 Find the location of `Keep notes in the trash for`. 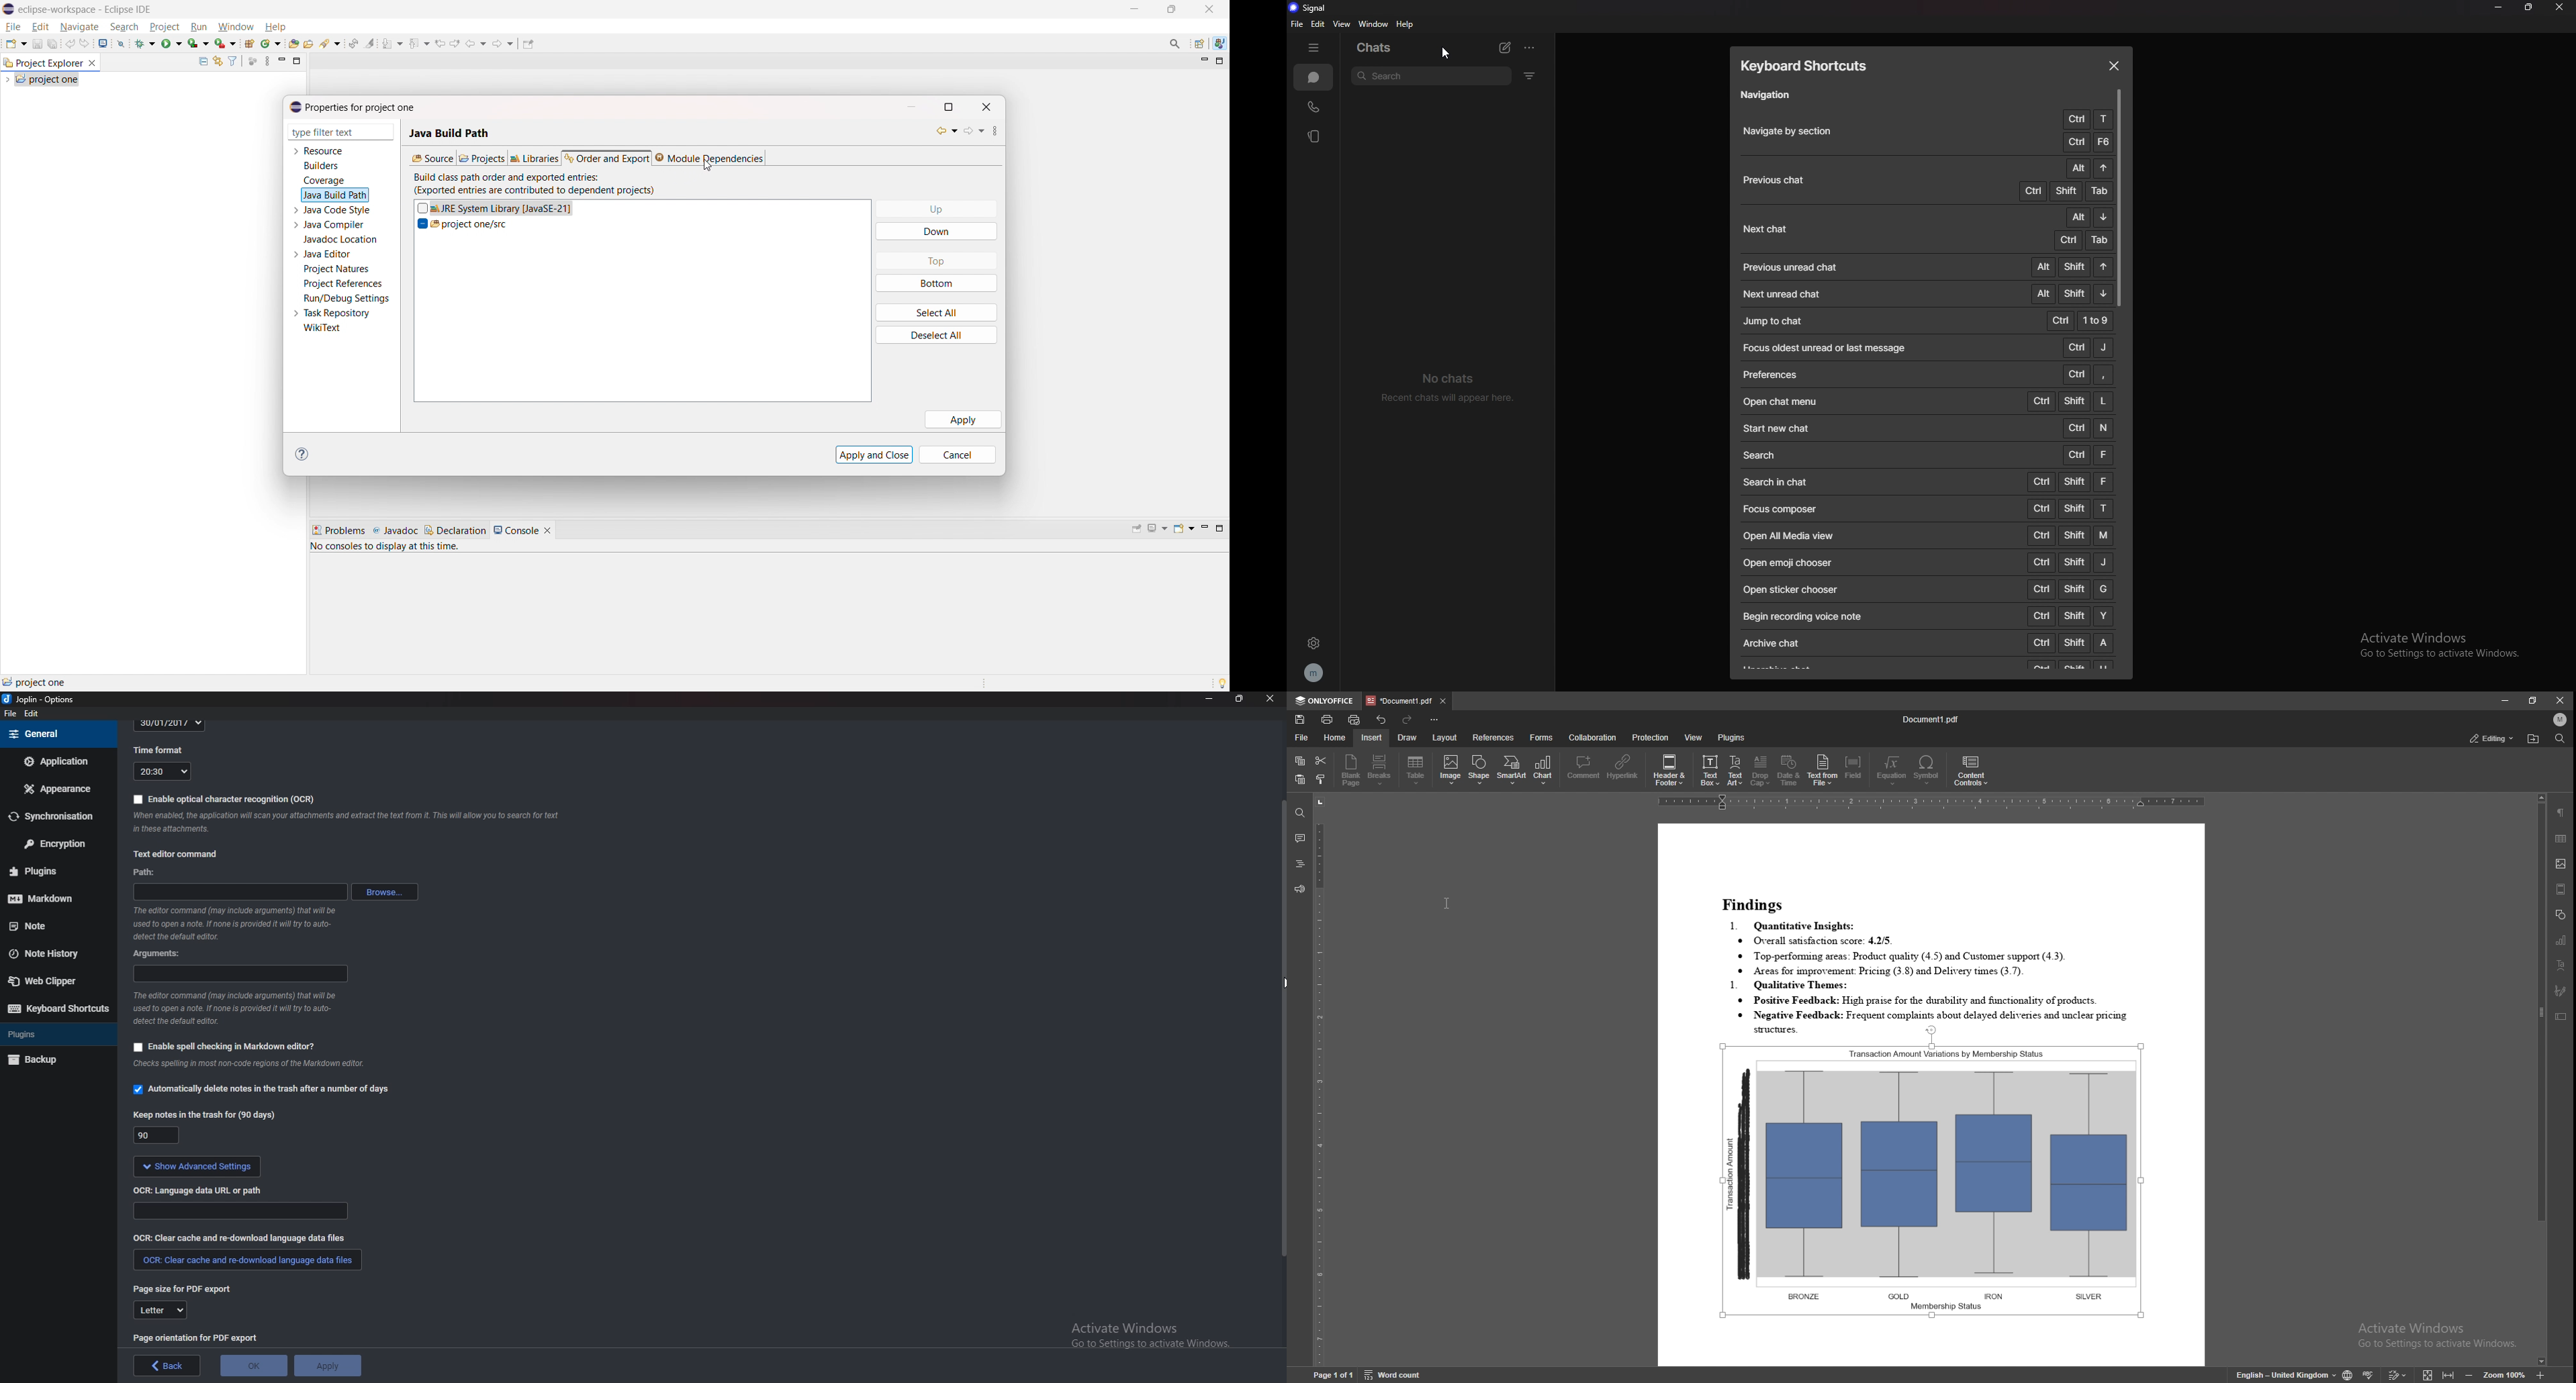

Keep notes in the trash for is located at coordinates (208, 1115).